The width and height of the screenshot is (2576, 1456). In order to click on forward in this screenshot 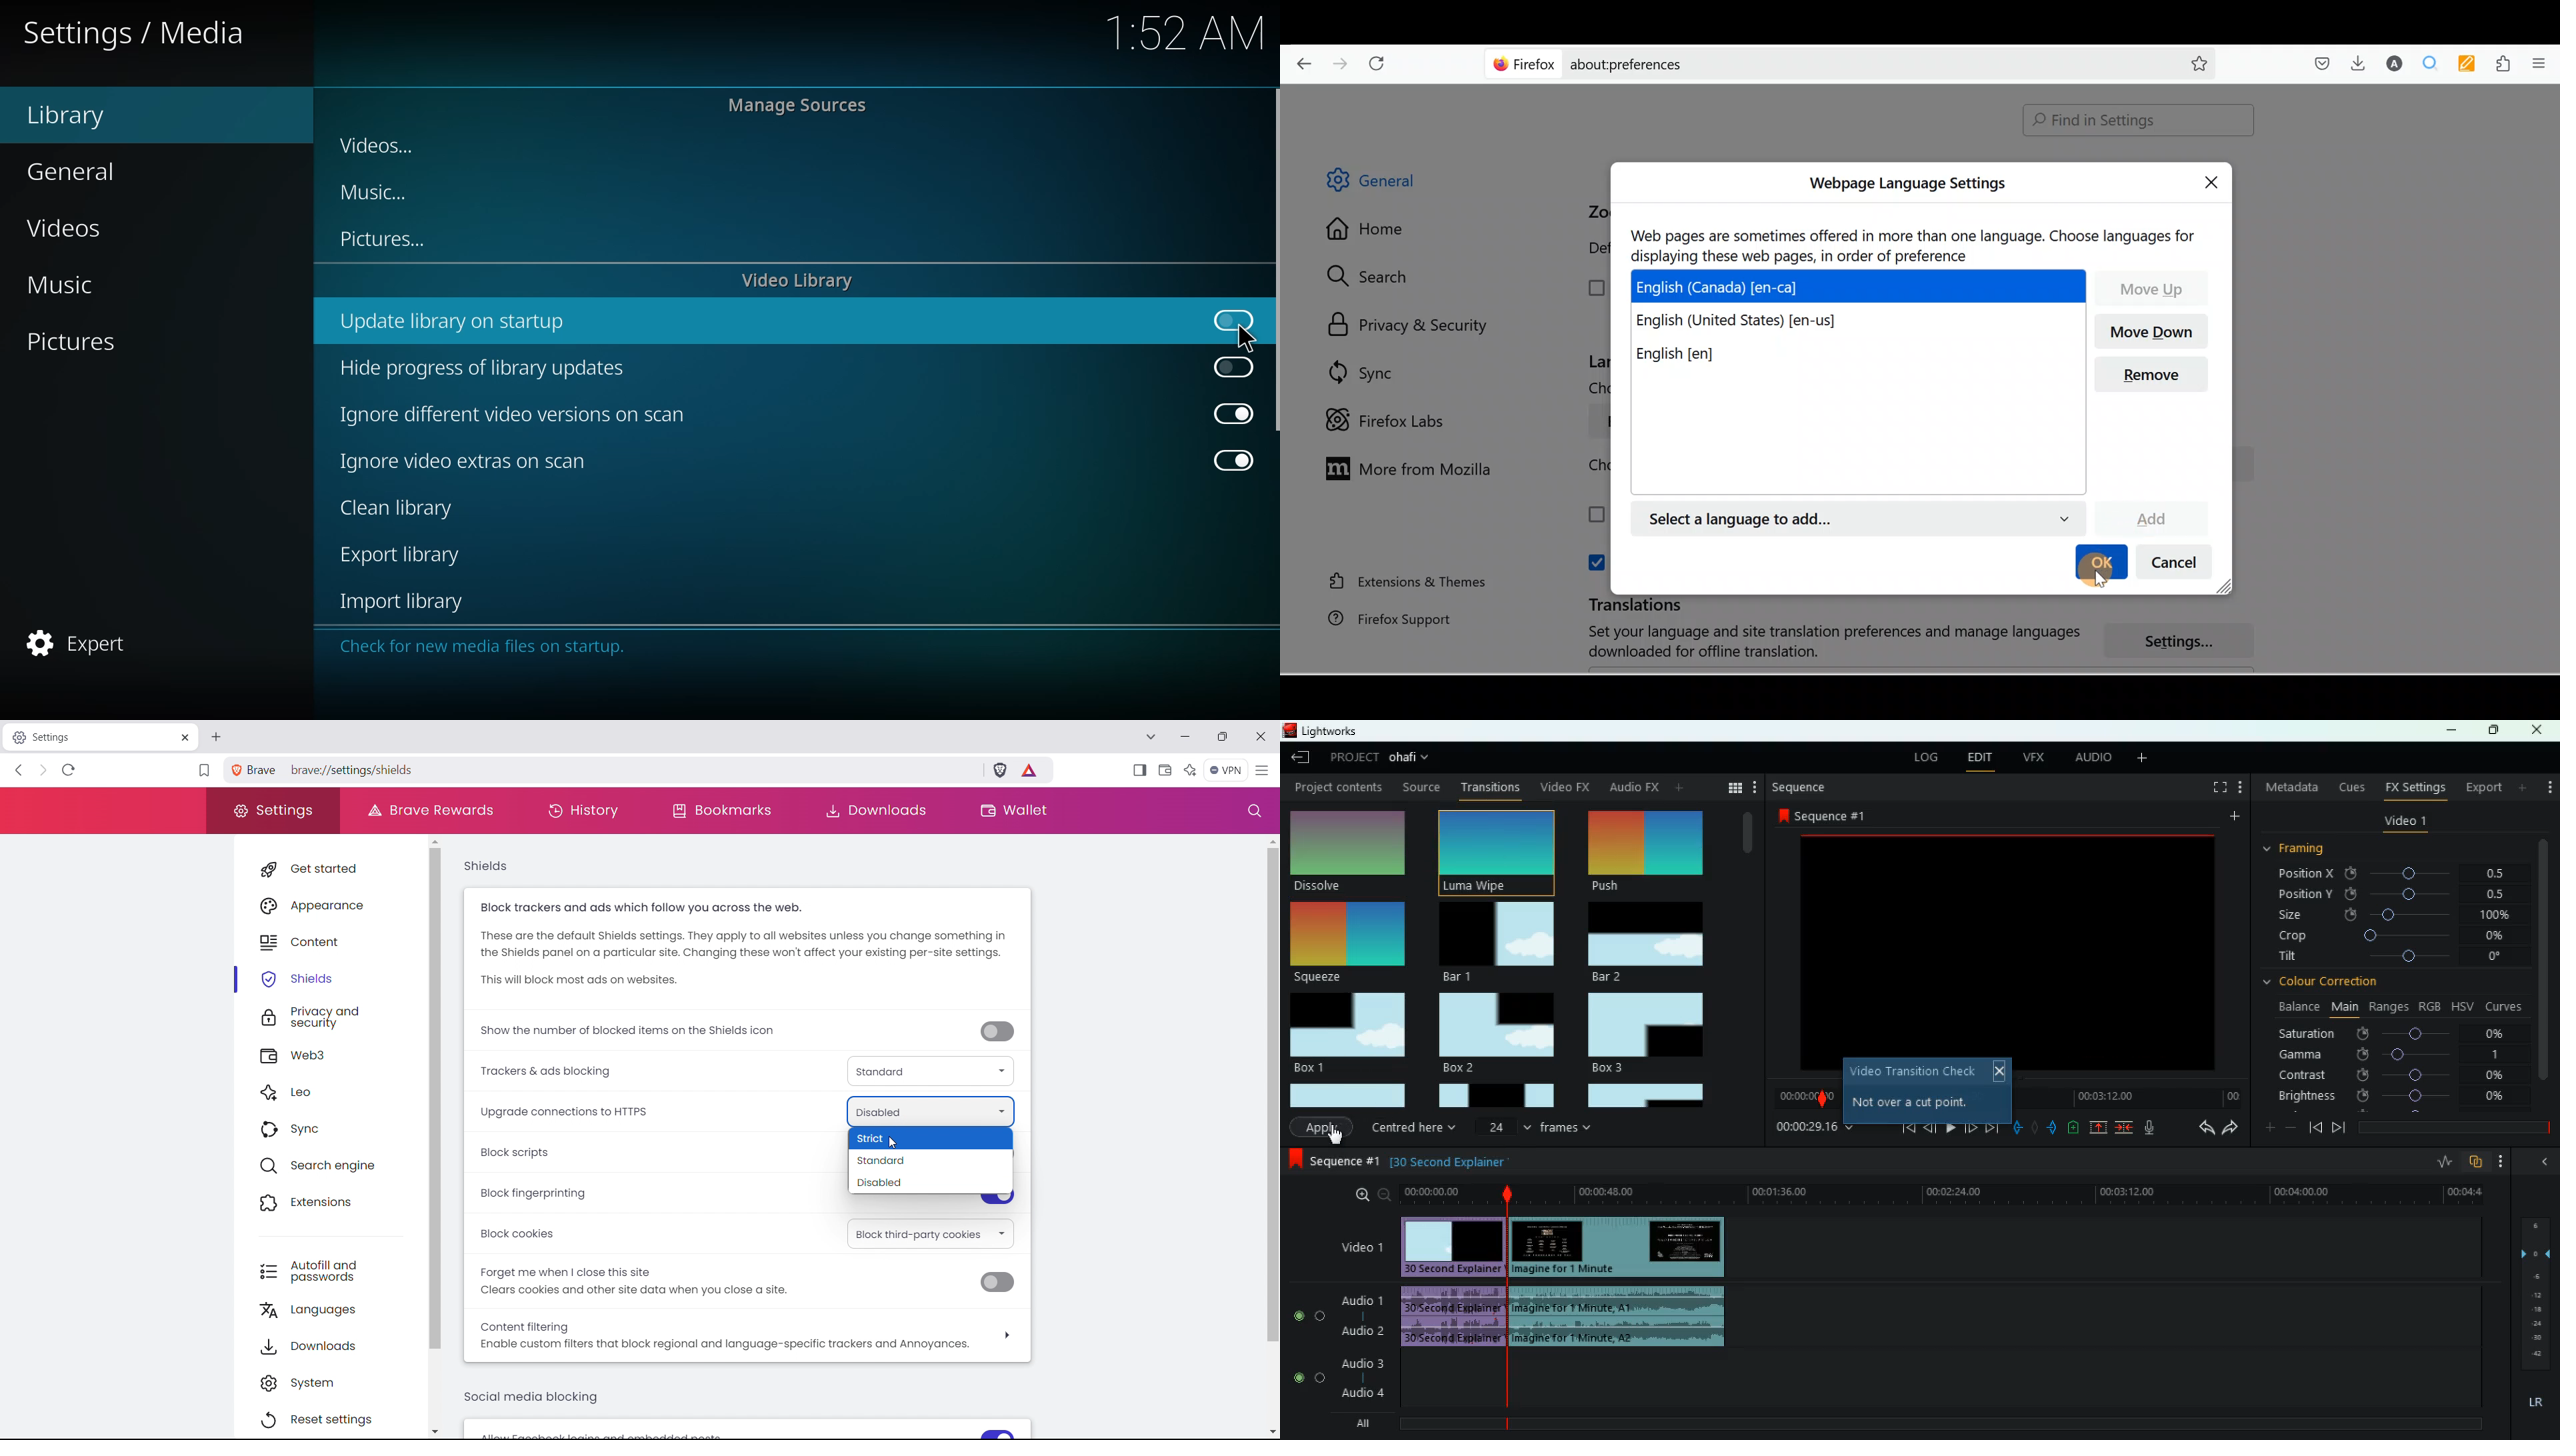, I will do `click(1991, 1128)`.